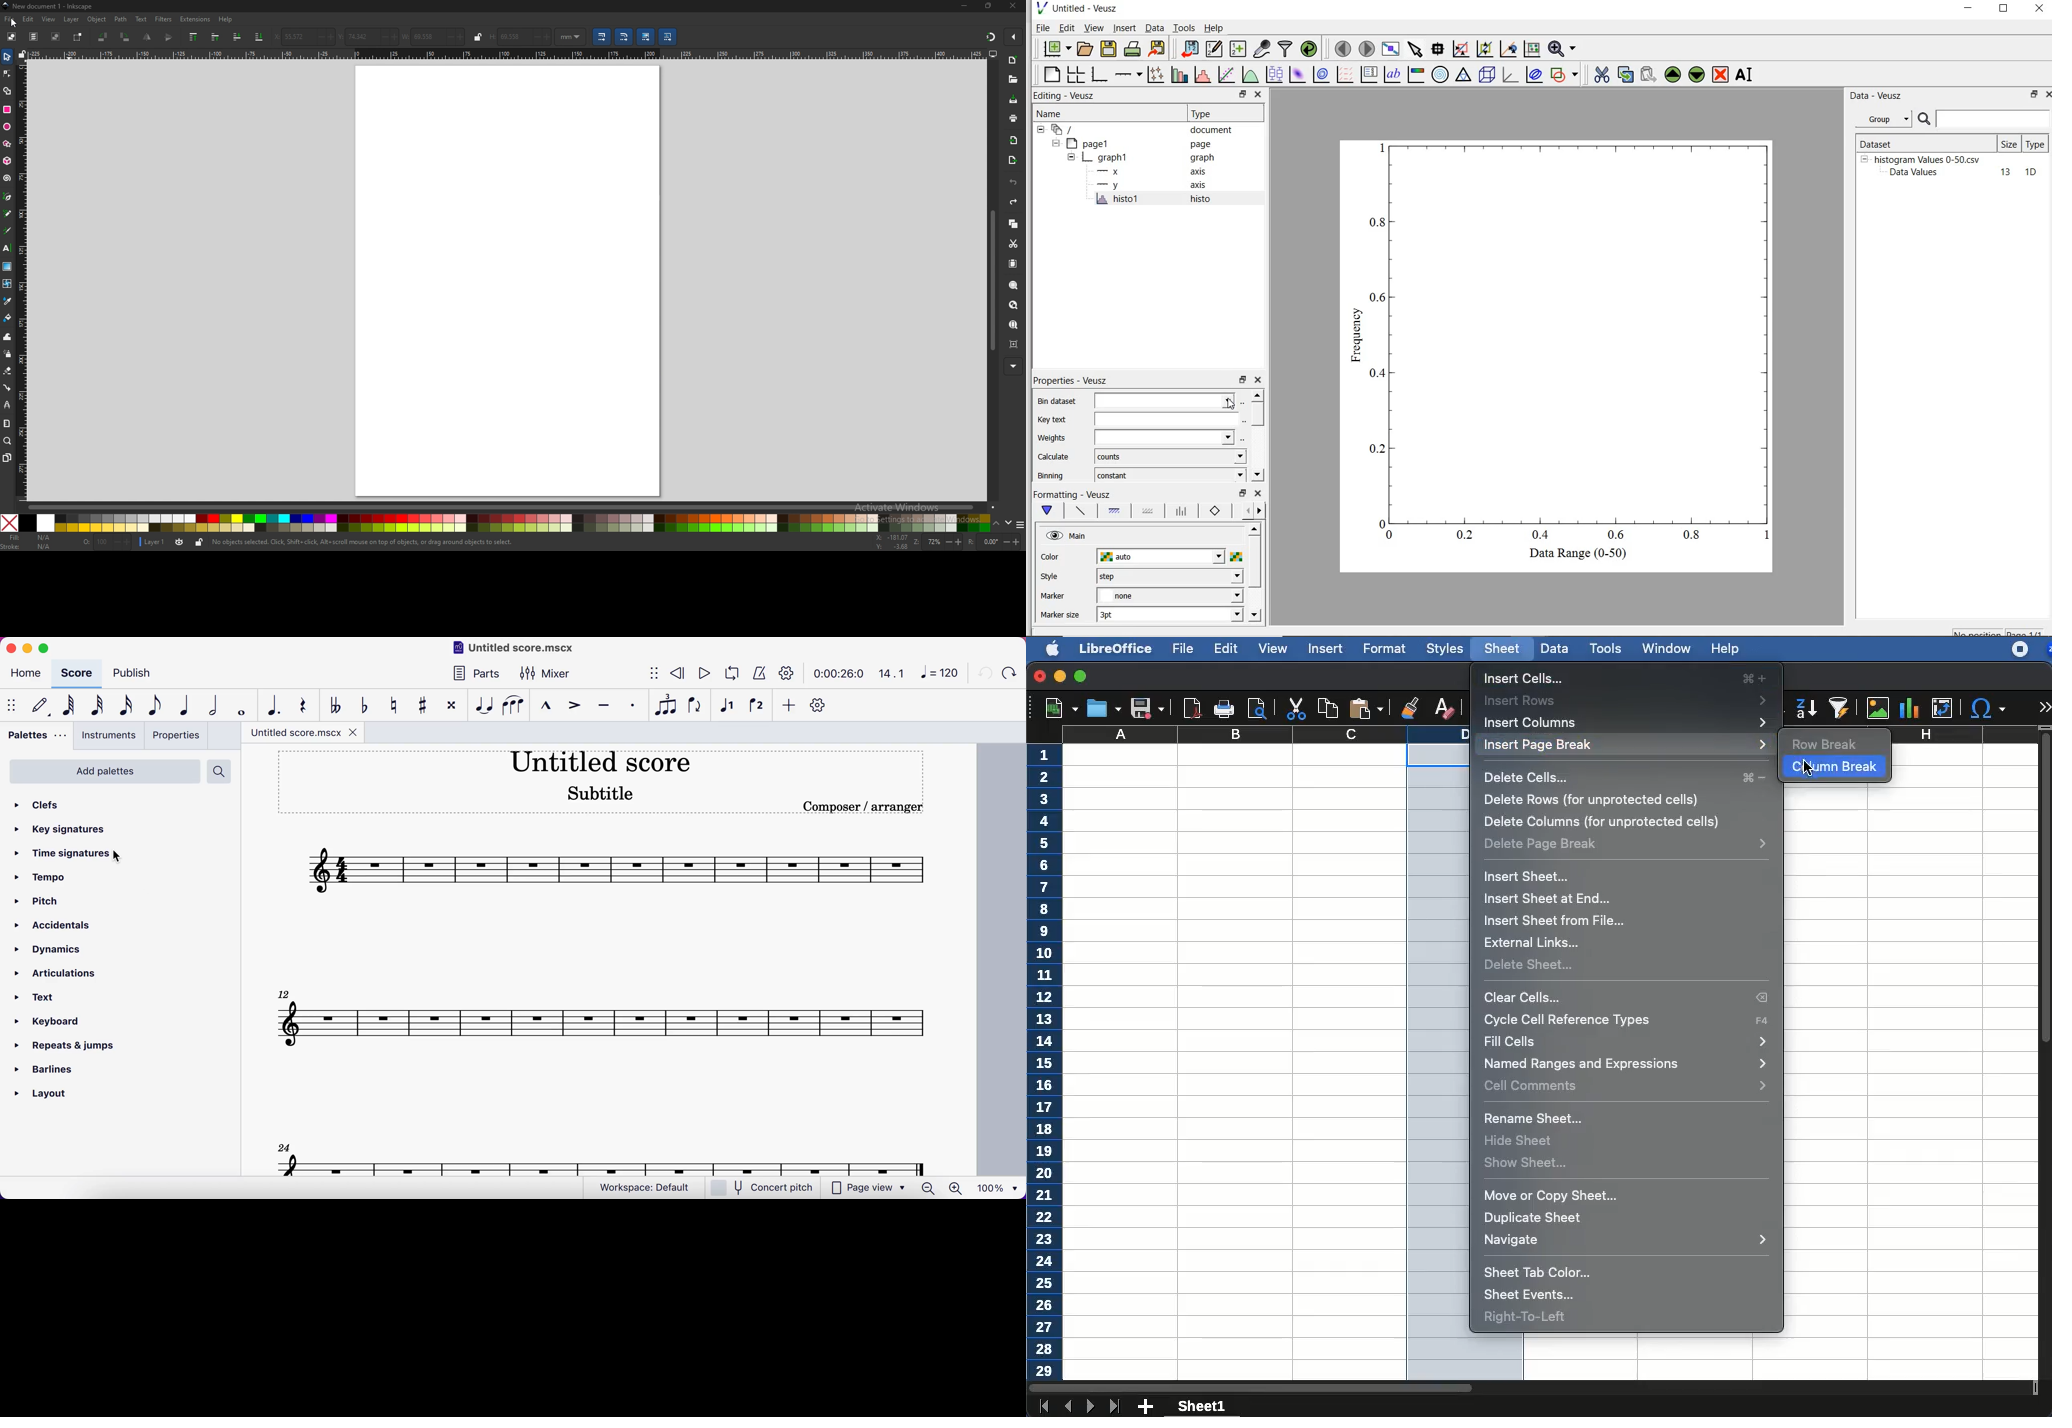 The width and height of the screenshot is (2072, 1428). What do you see at coordinates (507, 54) in the screenshot?
I see `horizontal ruler` at bounding box center [507, 54].